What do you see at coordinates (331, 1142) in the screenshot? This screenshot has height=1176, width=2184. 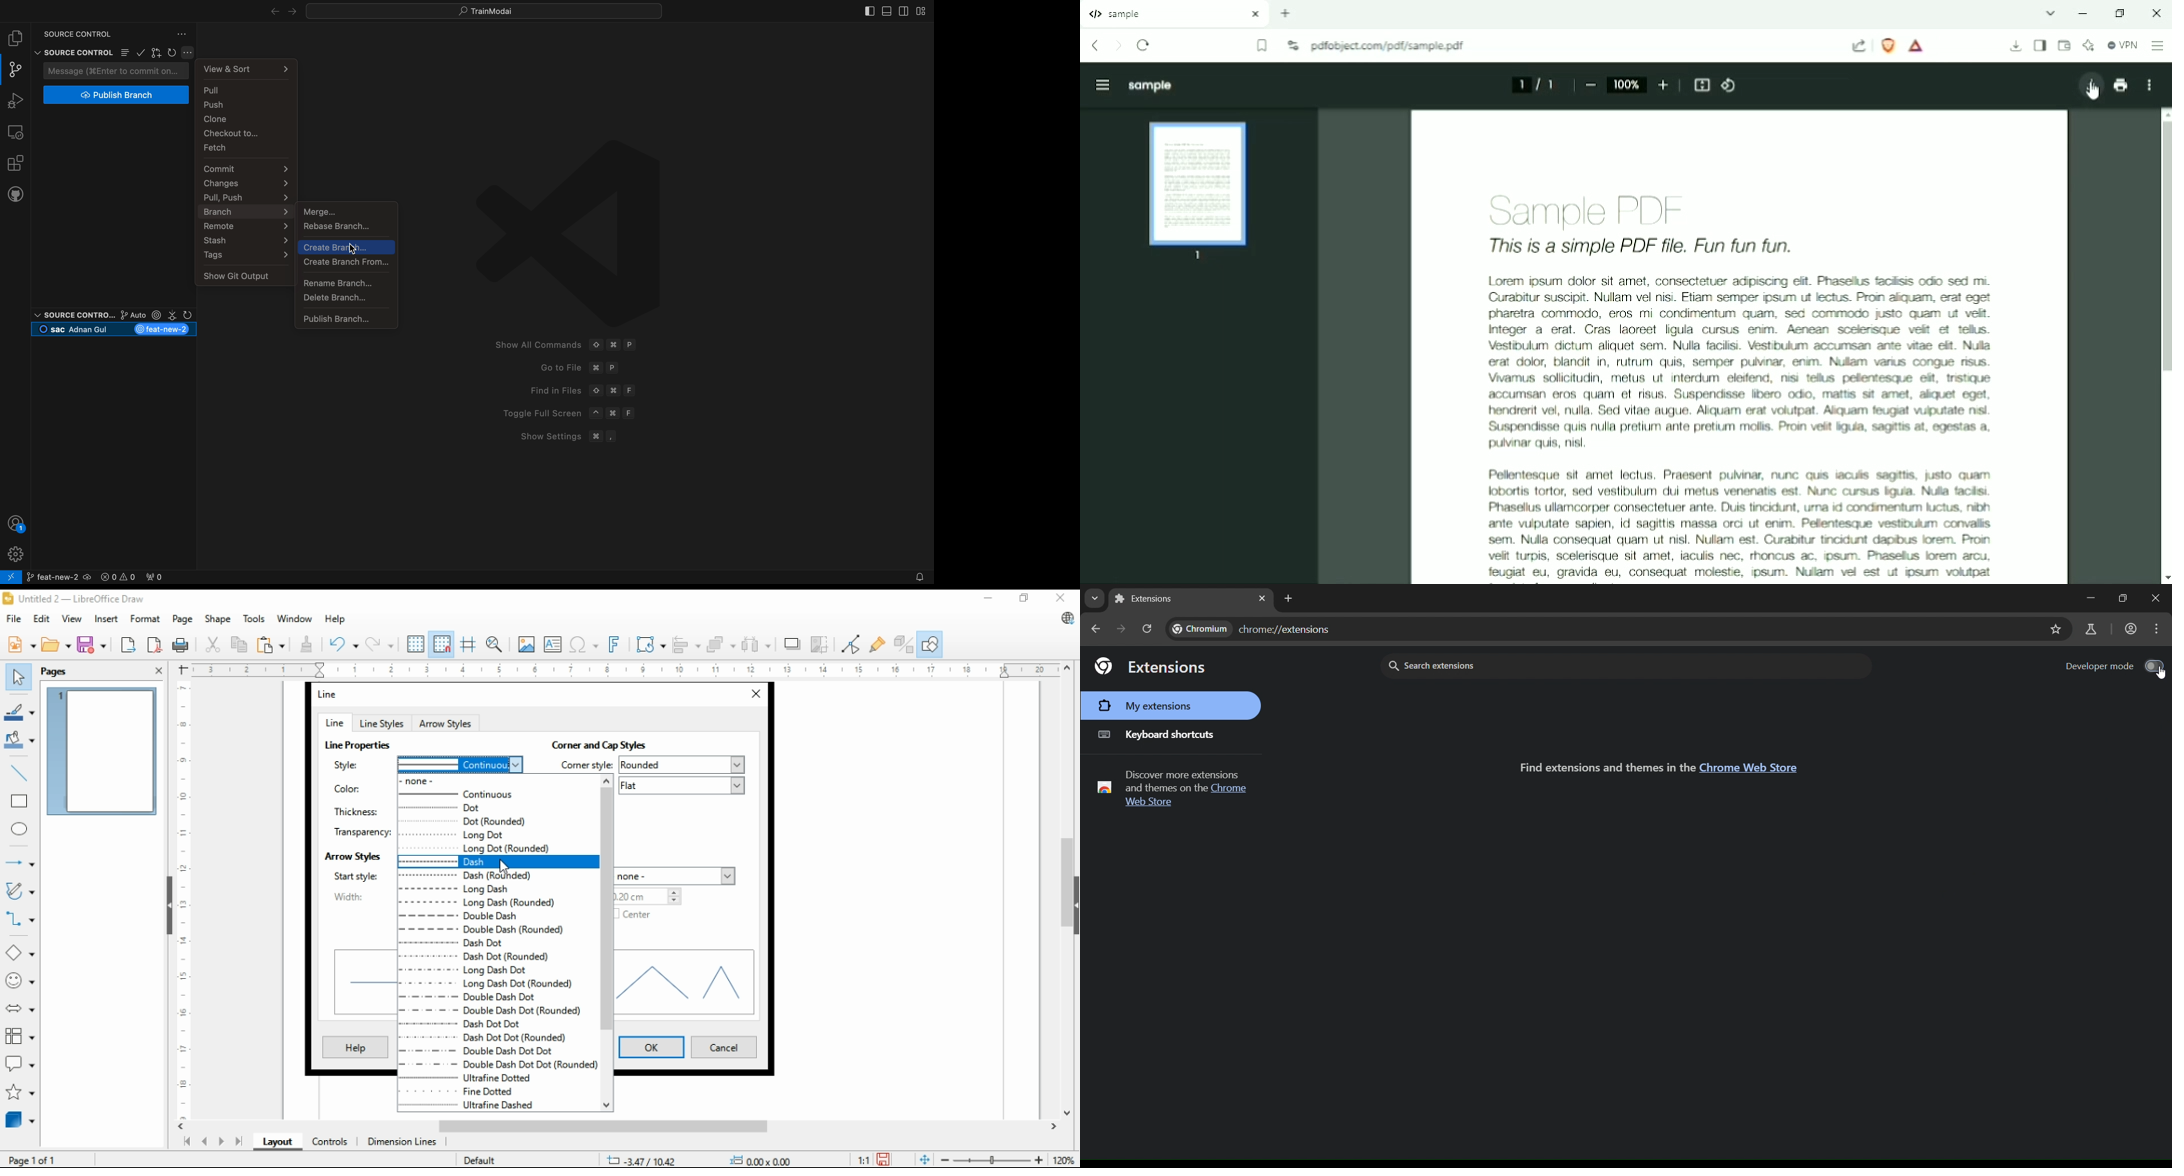 I see `ontrols` at bounding box center [331, 1142].